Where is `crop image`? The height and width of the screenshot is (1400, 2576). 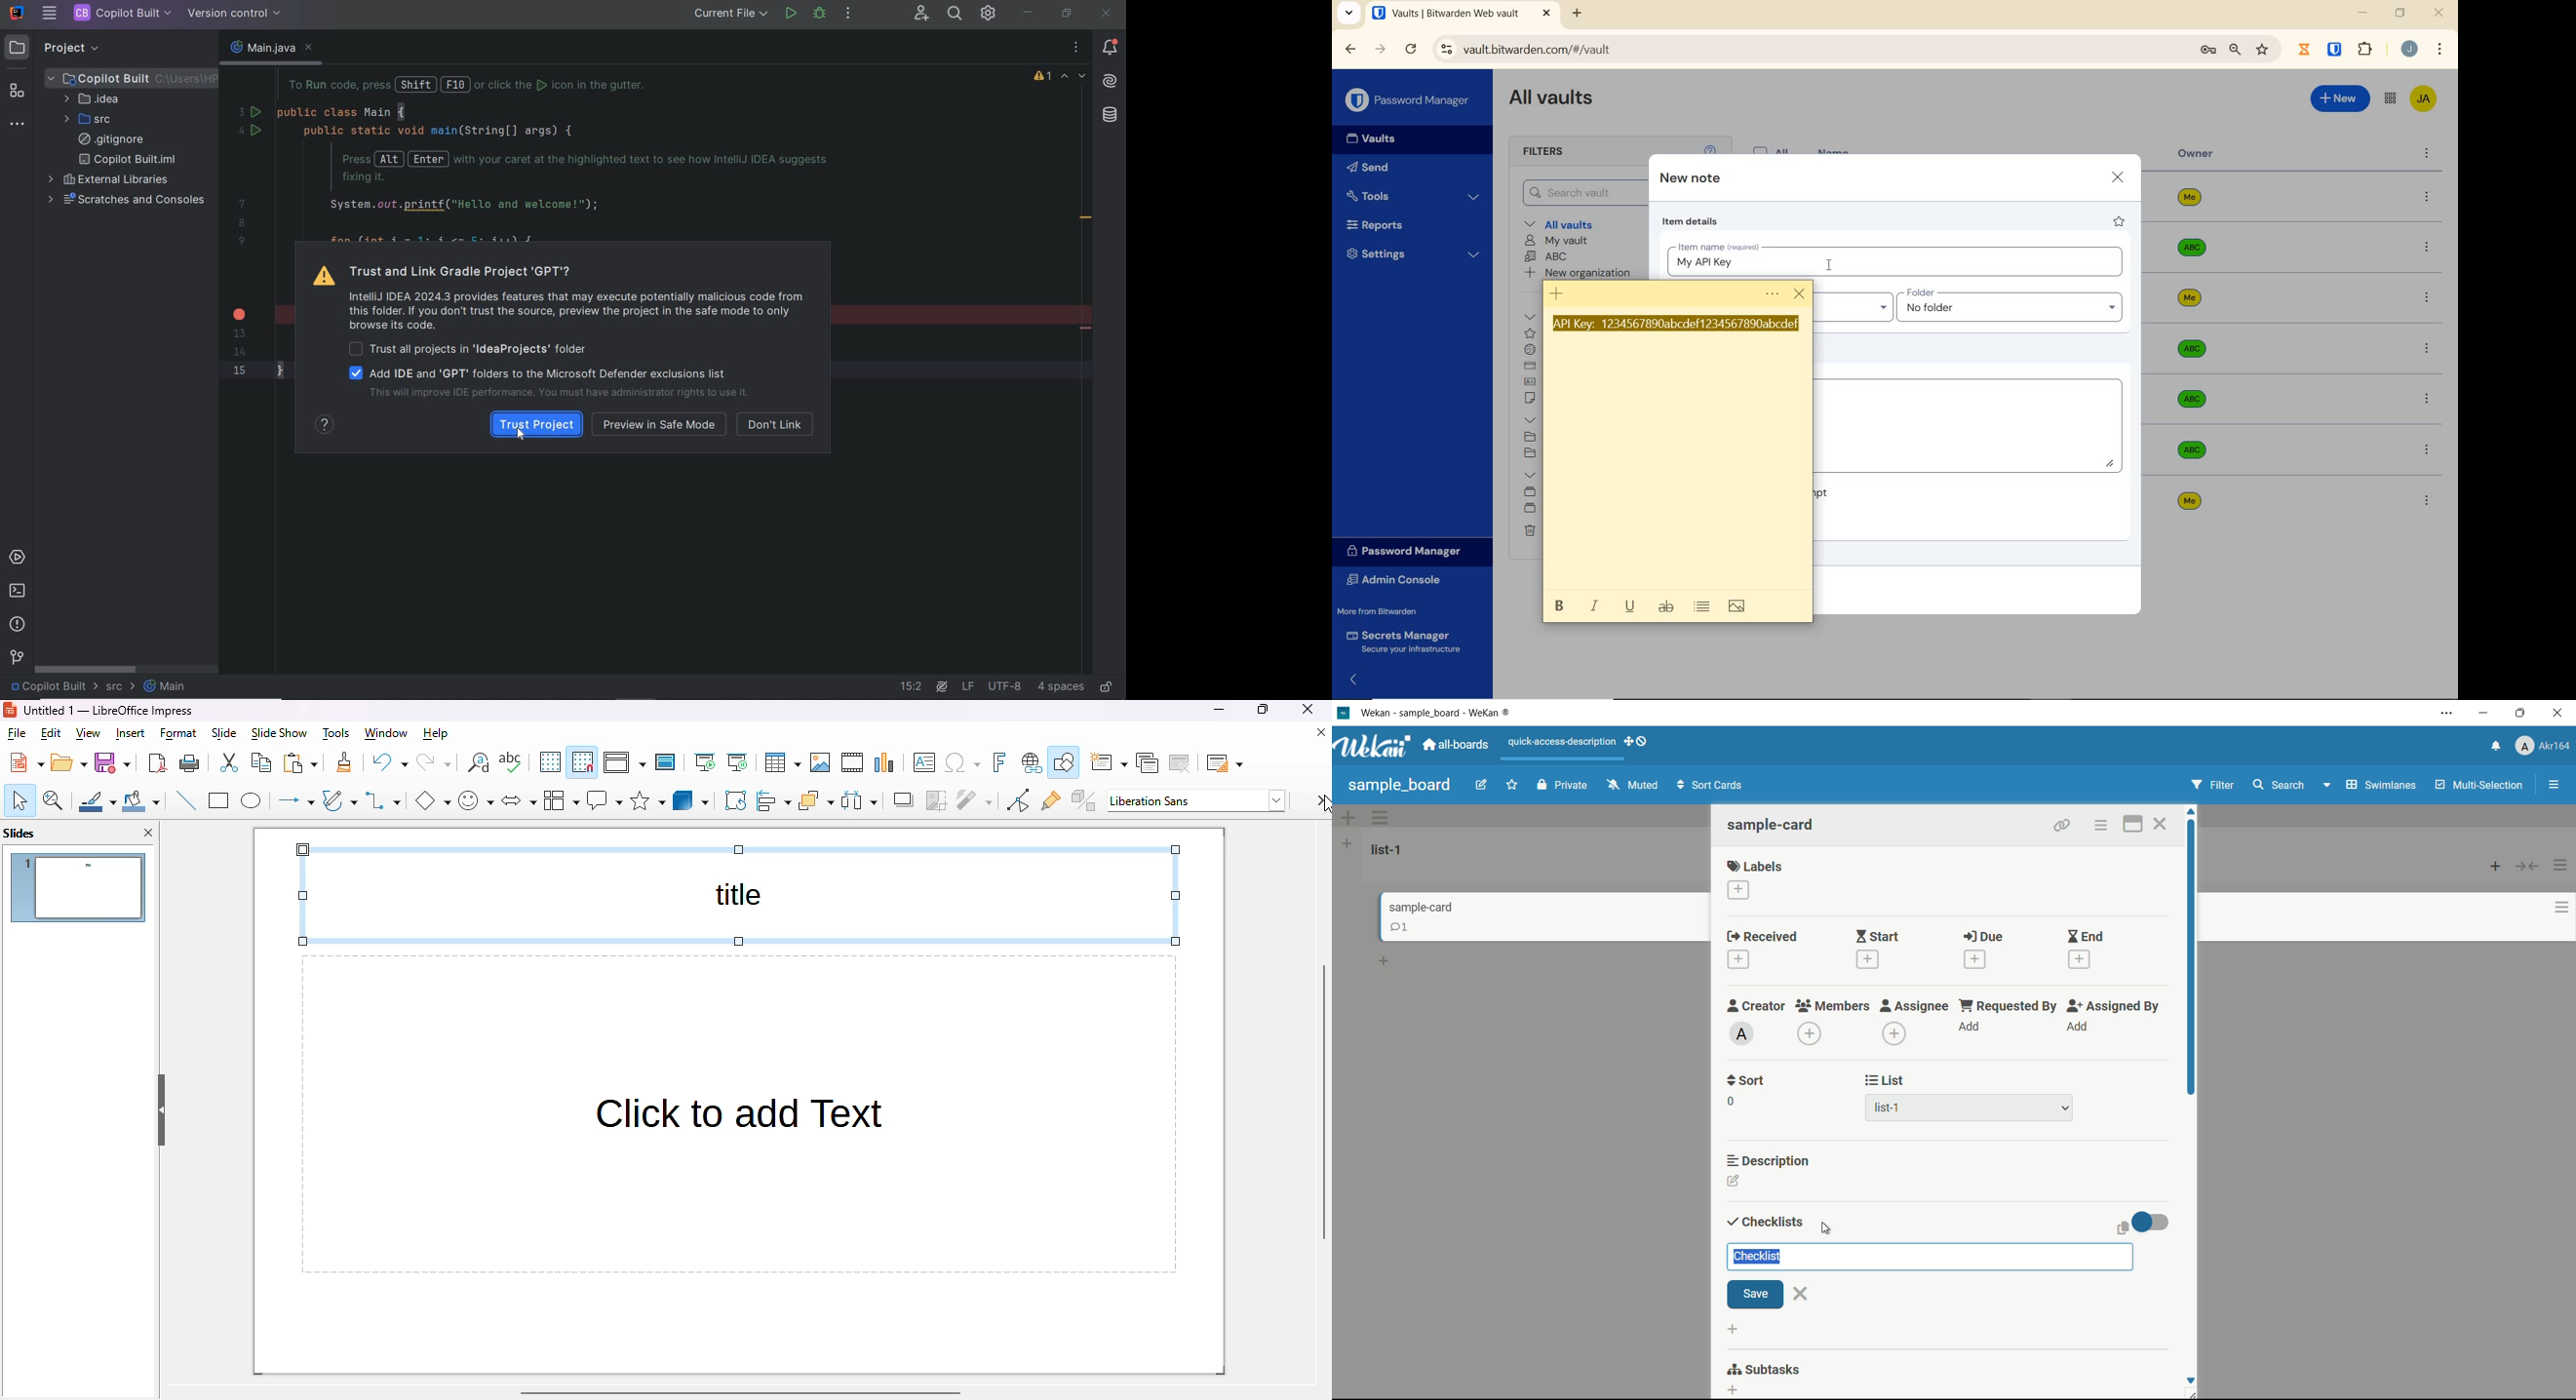
crop image is located at coordinates (936, 801).